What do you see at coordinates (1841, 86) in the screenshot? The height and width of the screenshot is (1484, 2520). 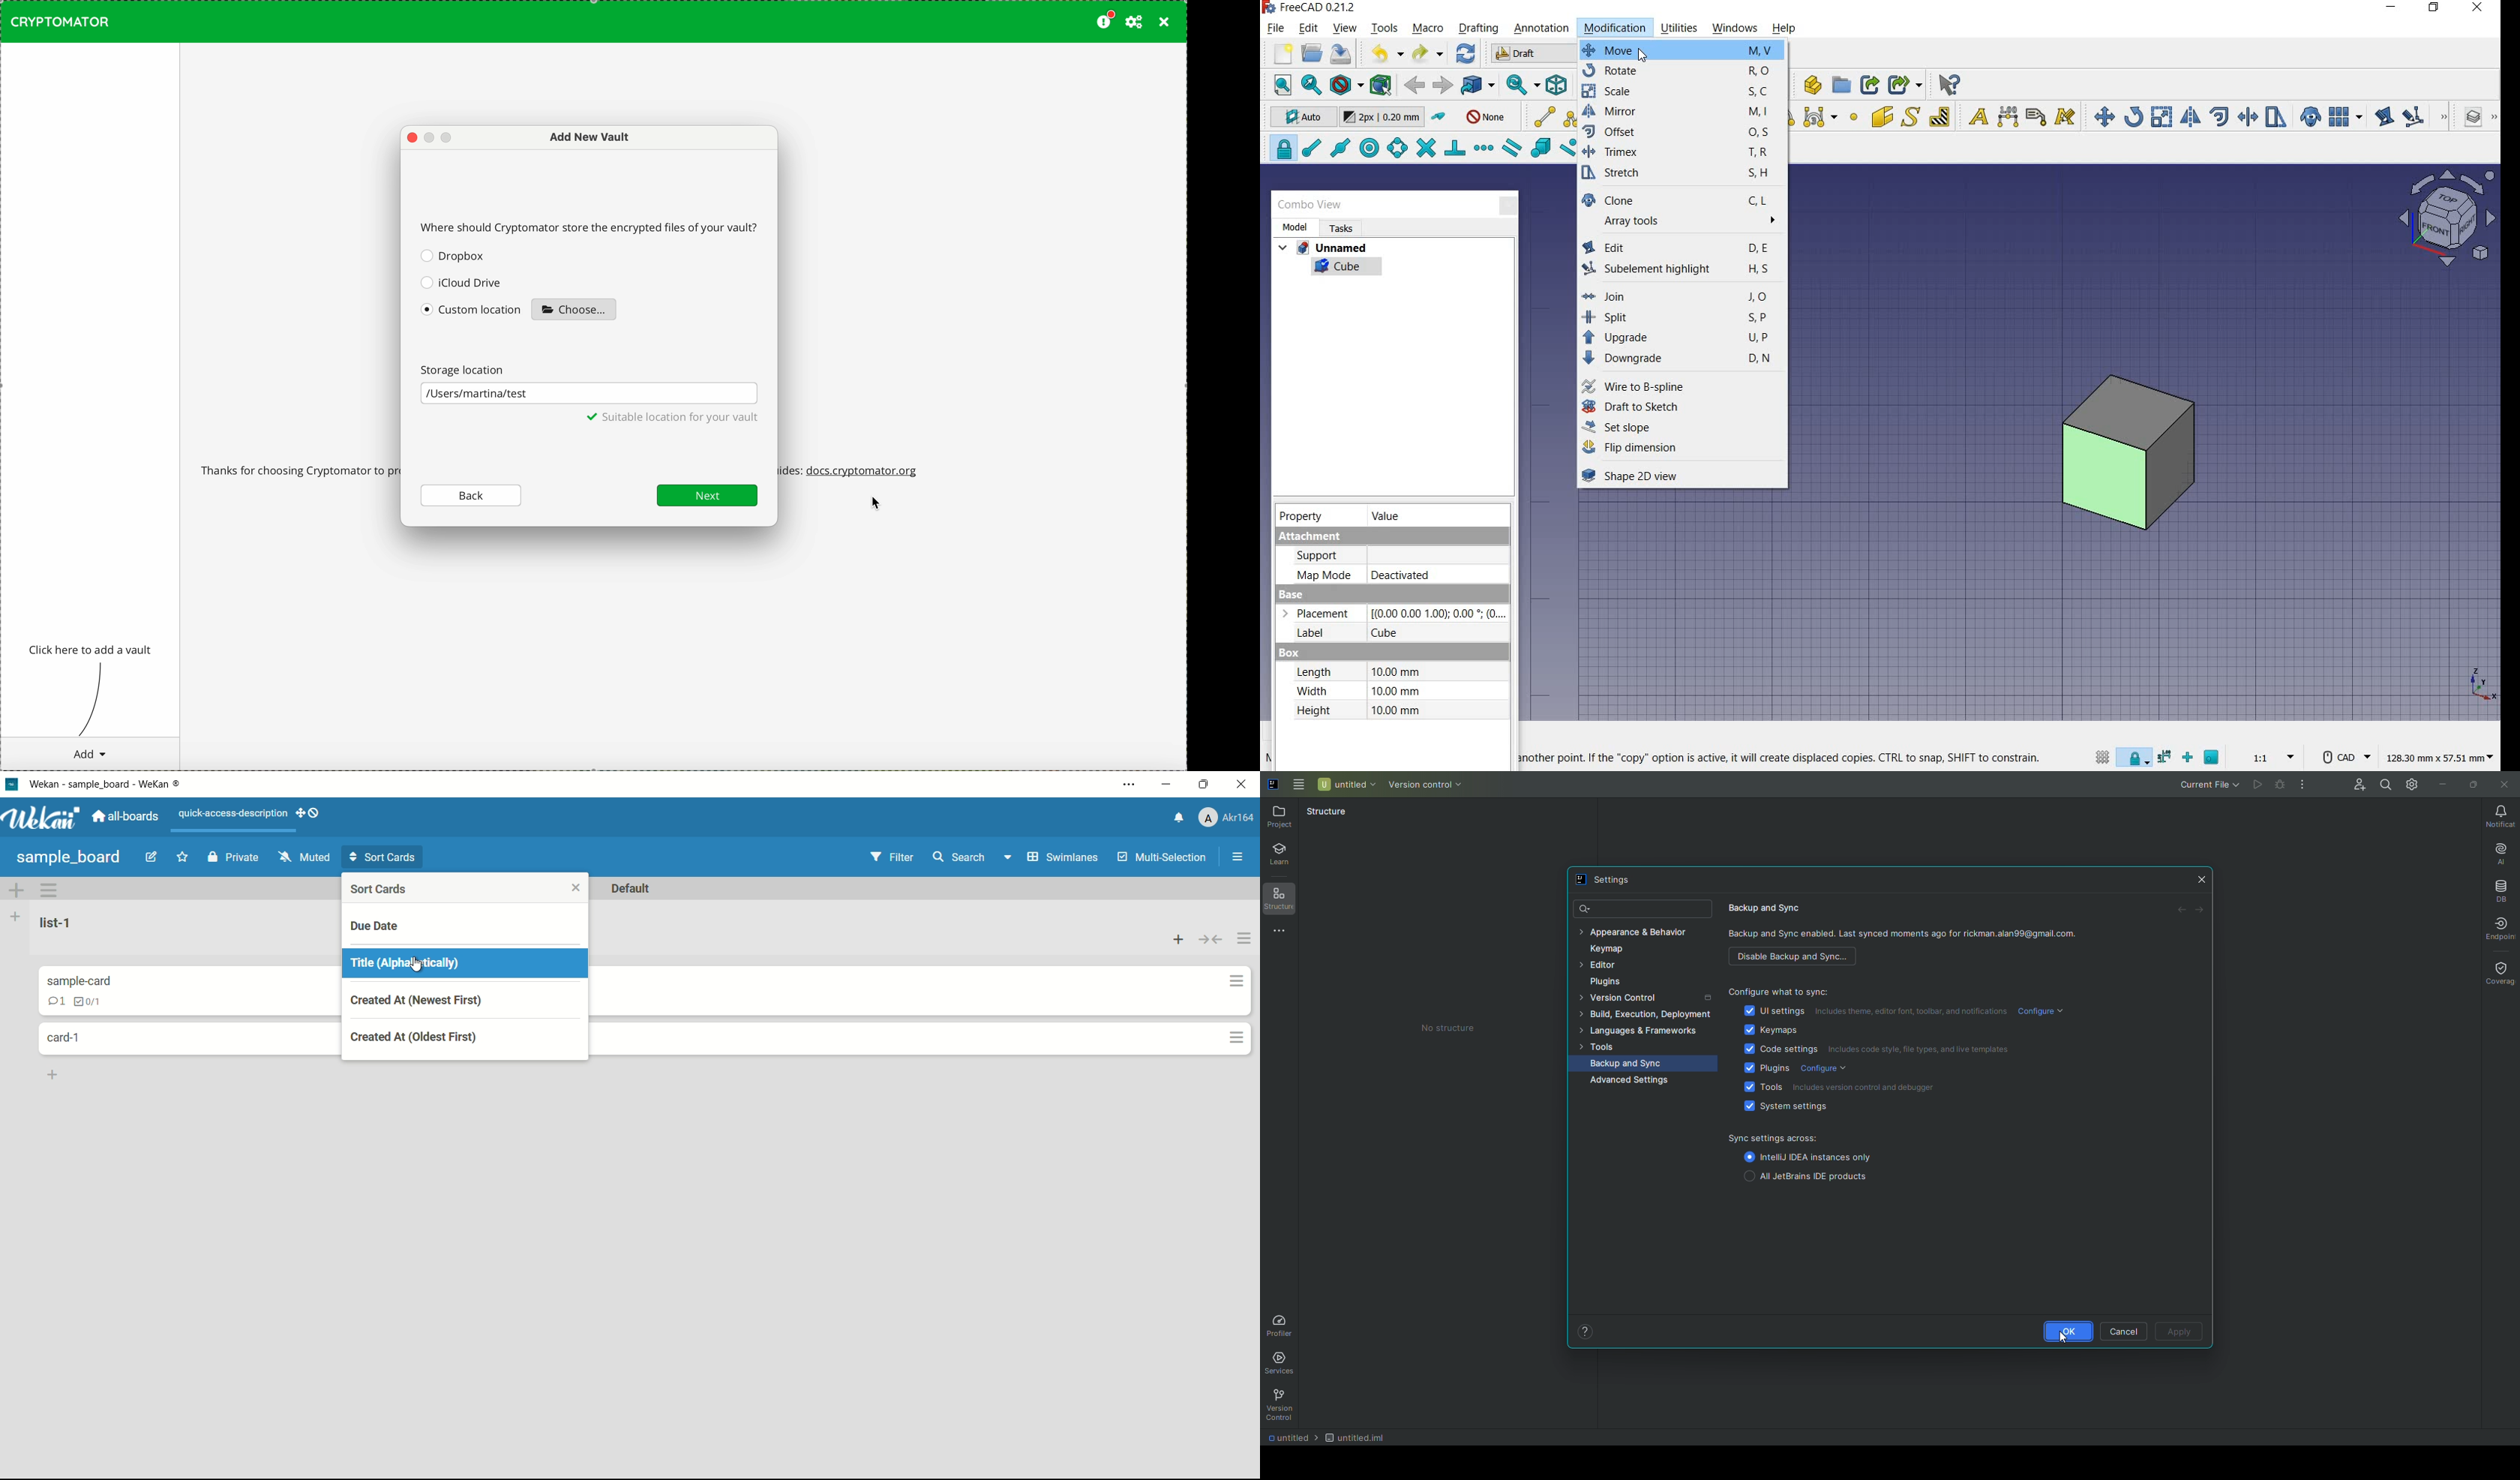 I see `create group` at bounding box center [1841, 86].